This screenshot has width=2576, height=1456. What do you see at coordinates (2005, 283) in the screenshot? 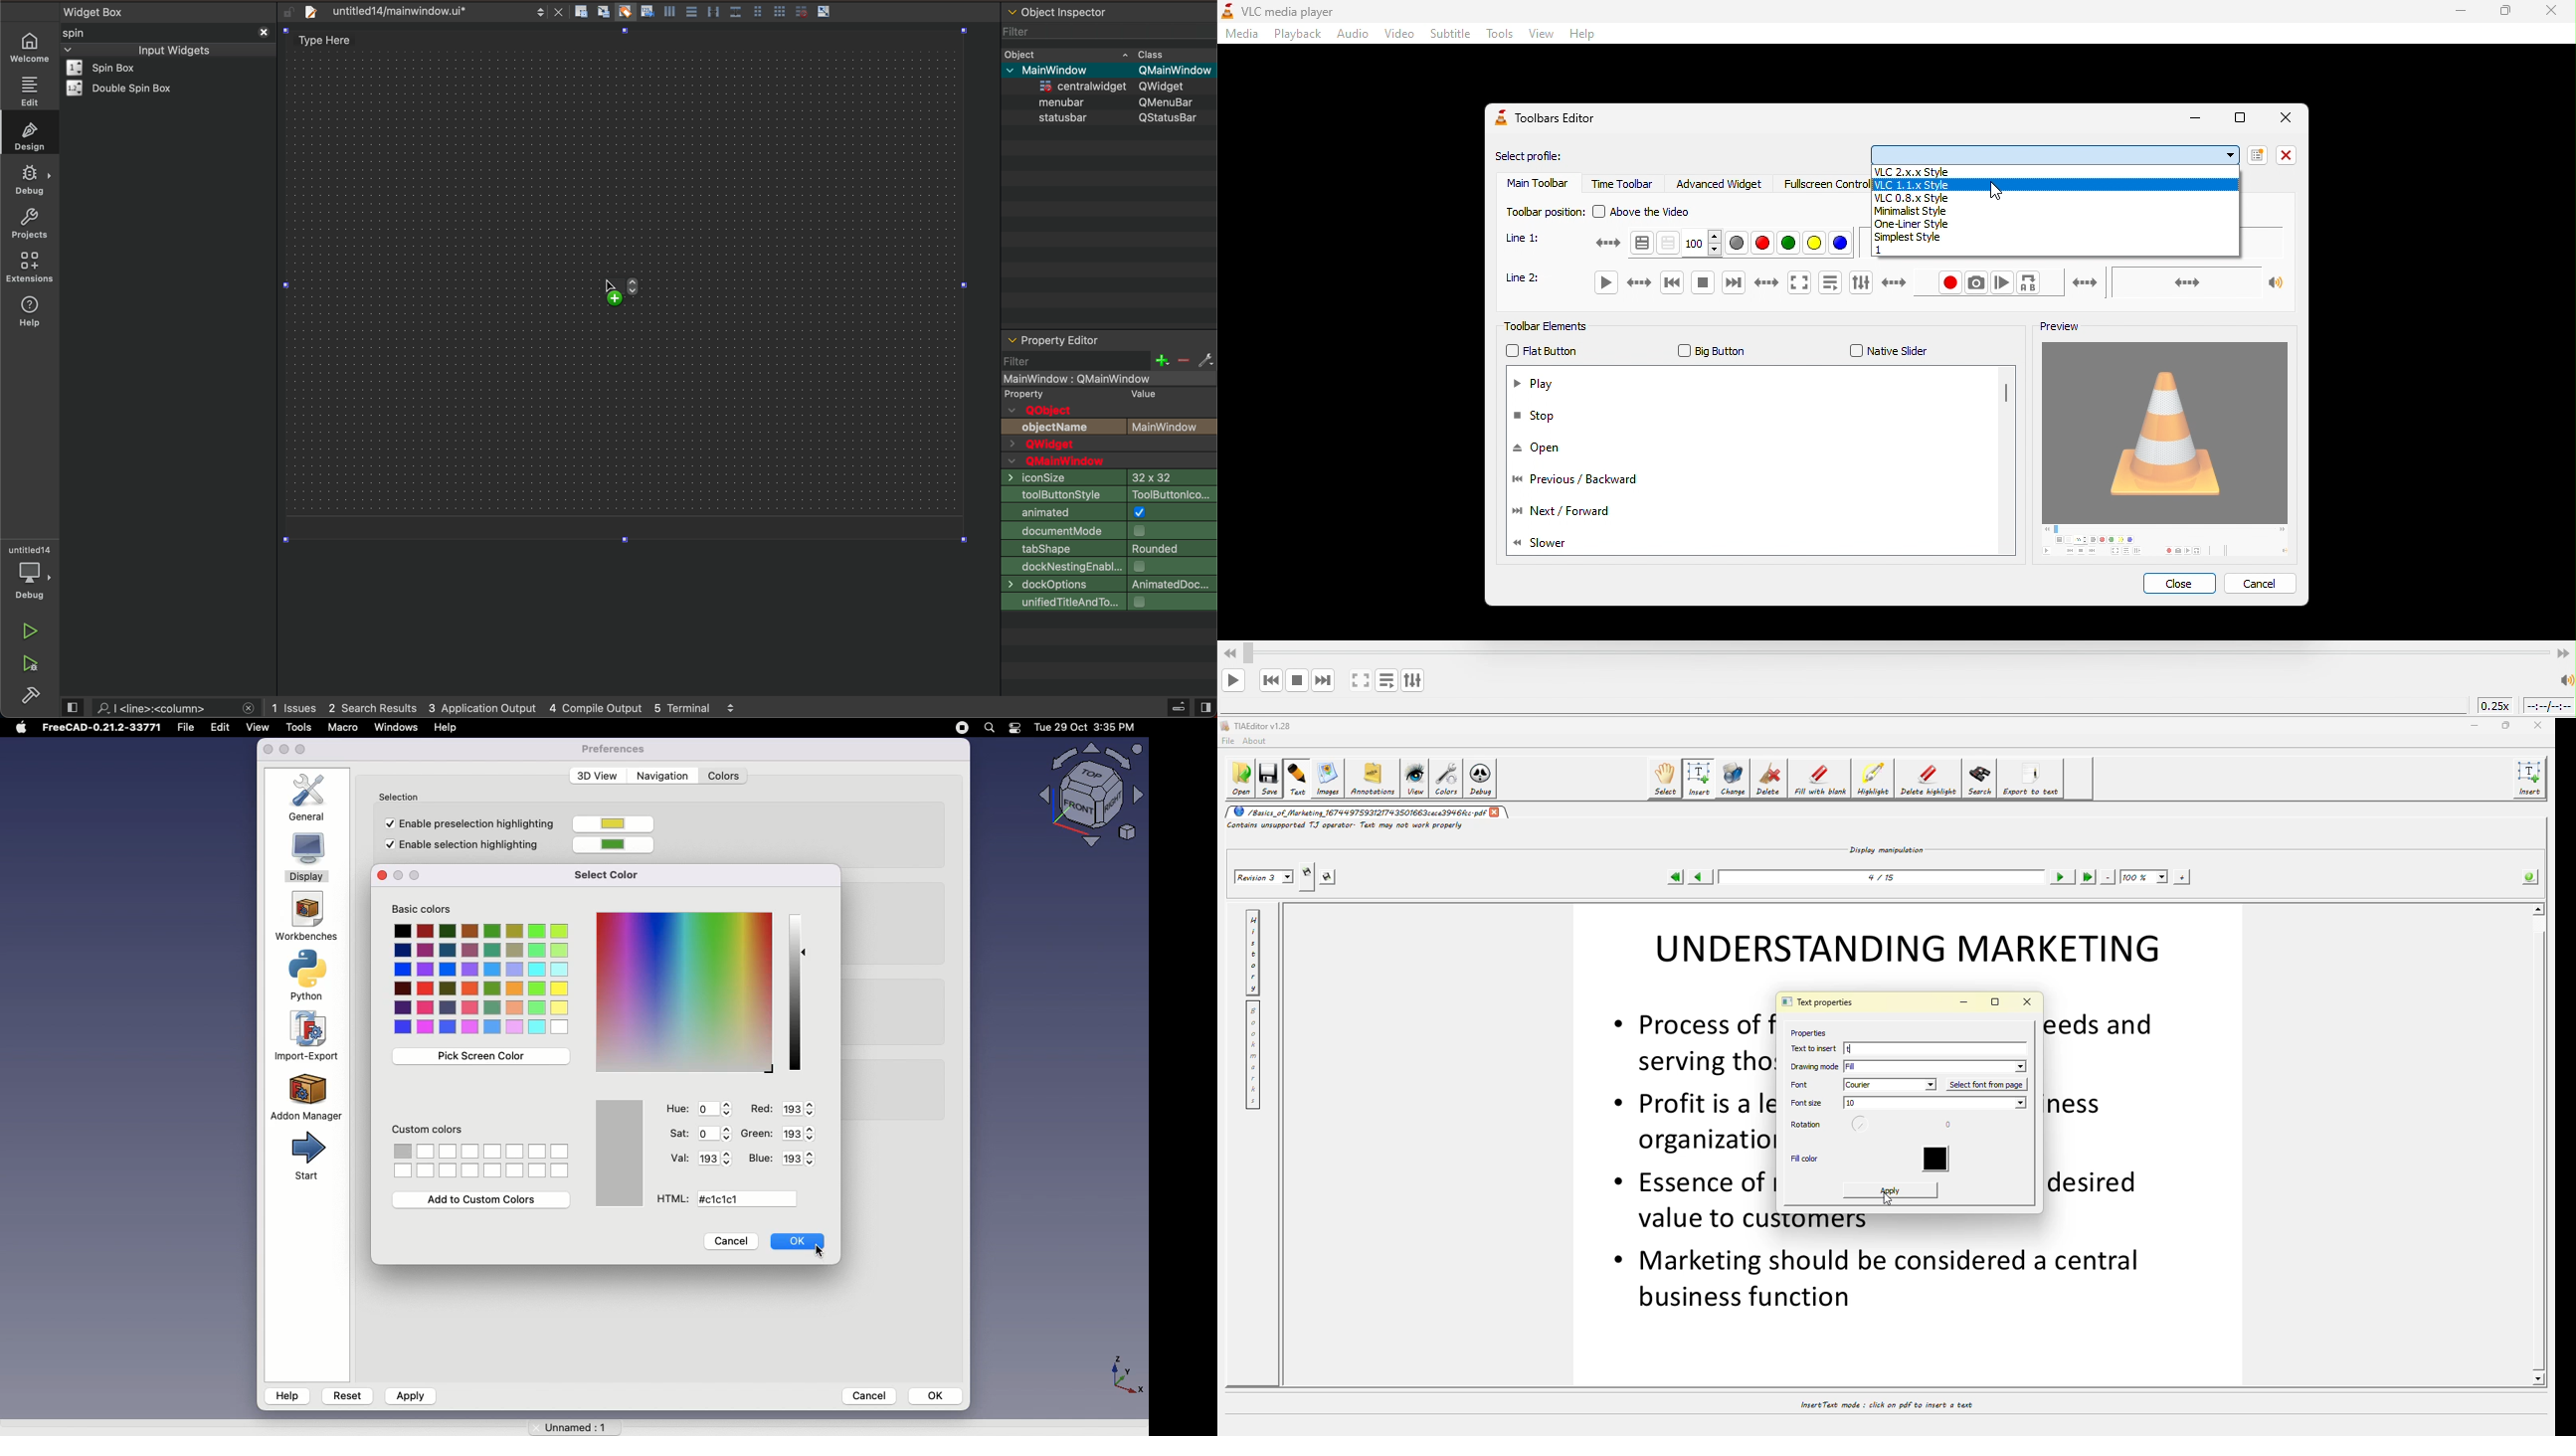
I see `frame by frame` at bounding box center [2005, 283].